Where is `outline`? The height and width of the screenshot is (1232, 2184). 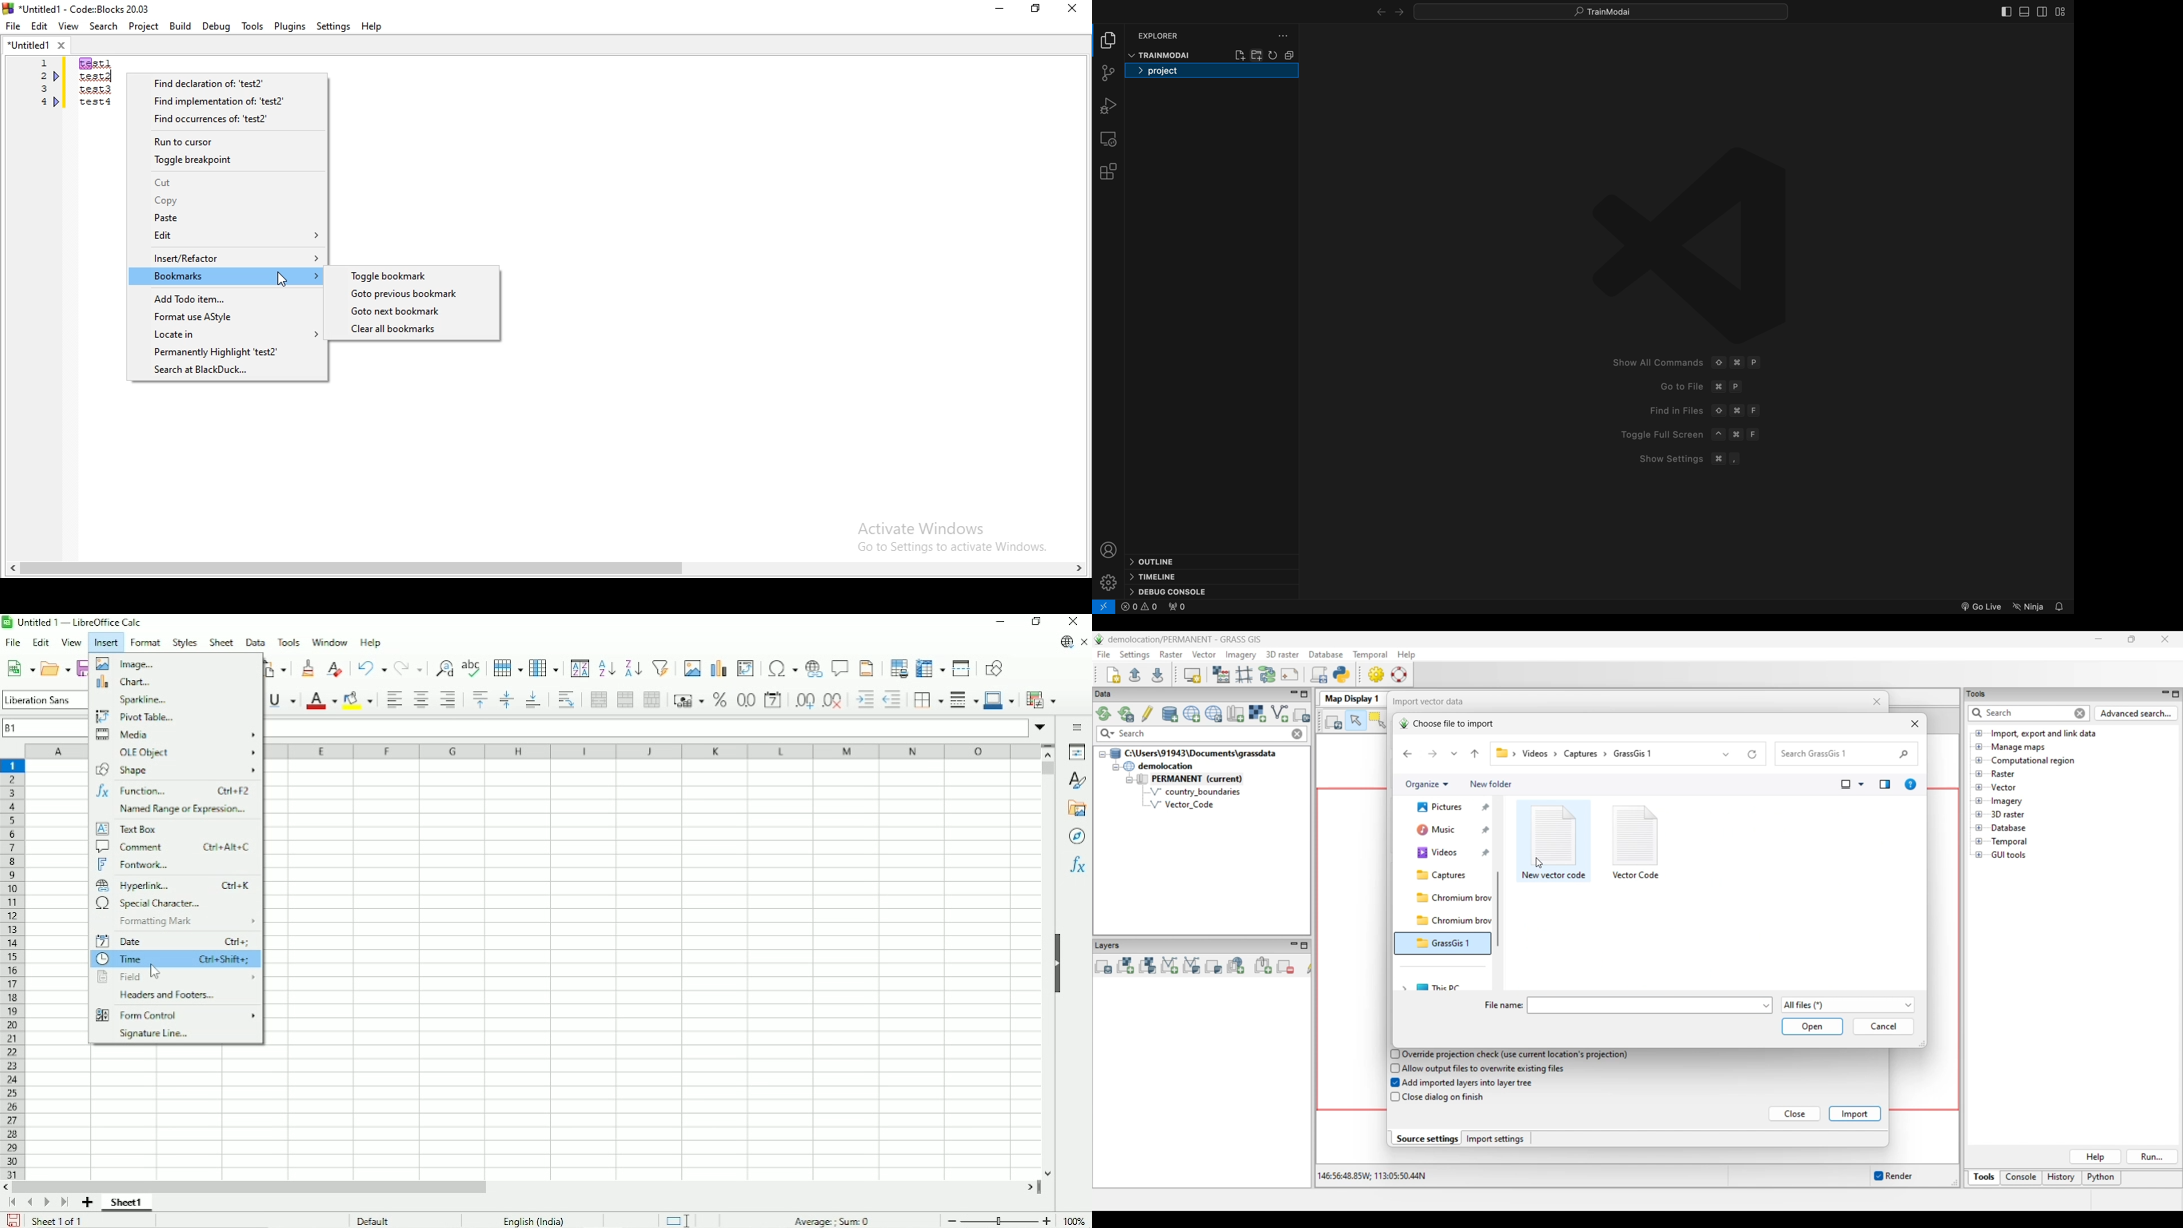
outline is located at coordinates (1163, 560).